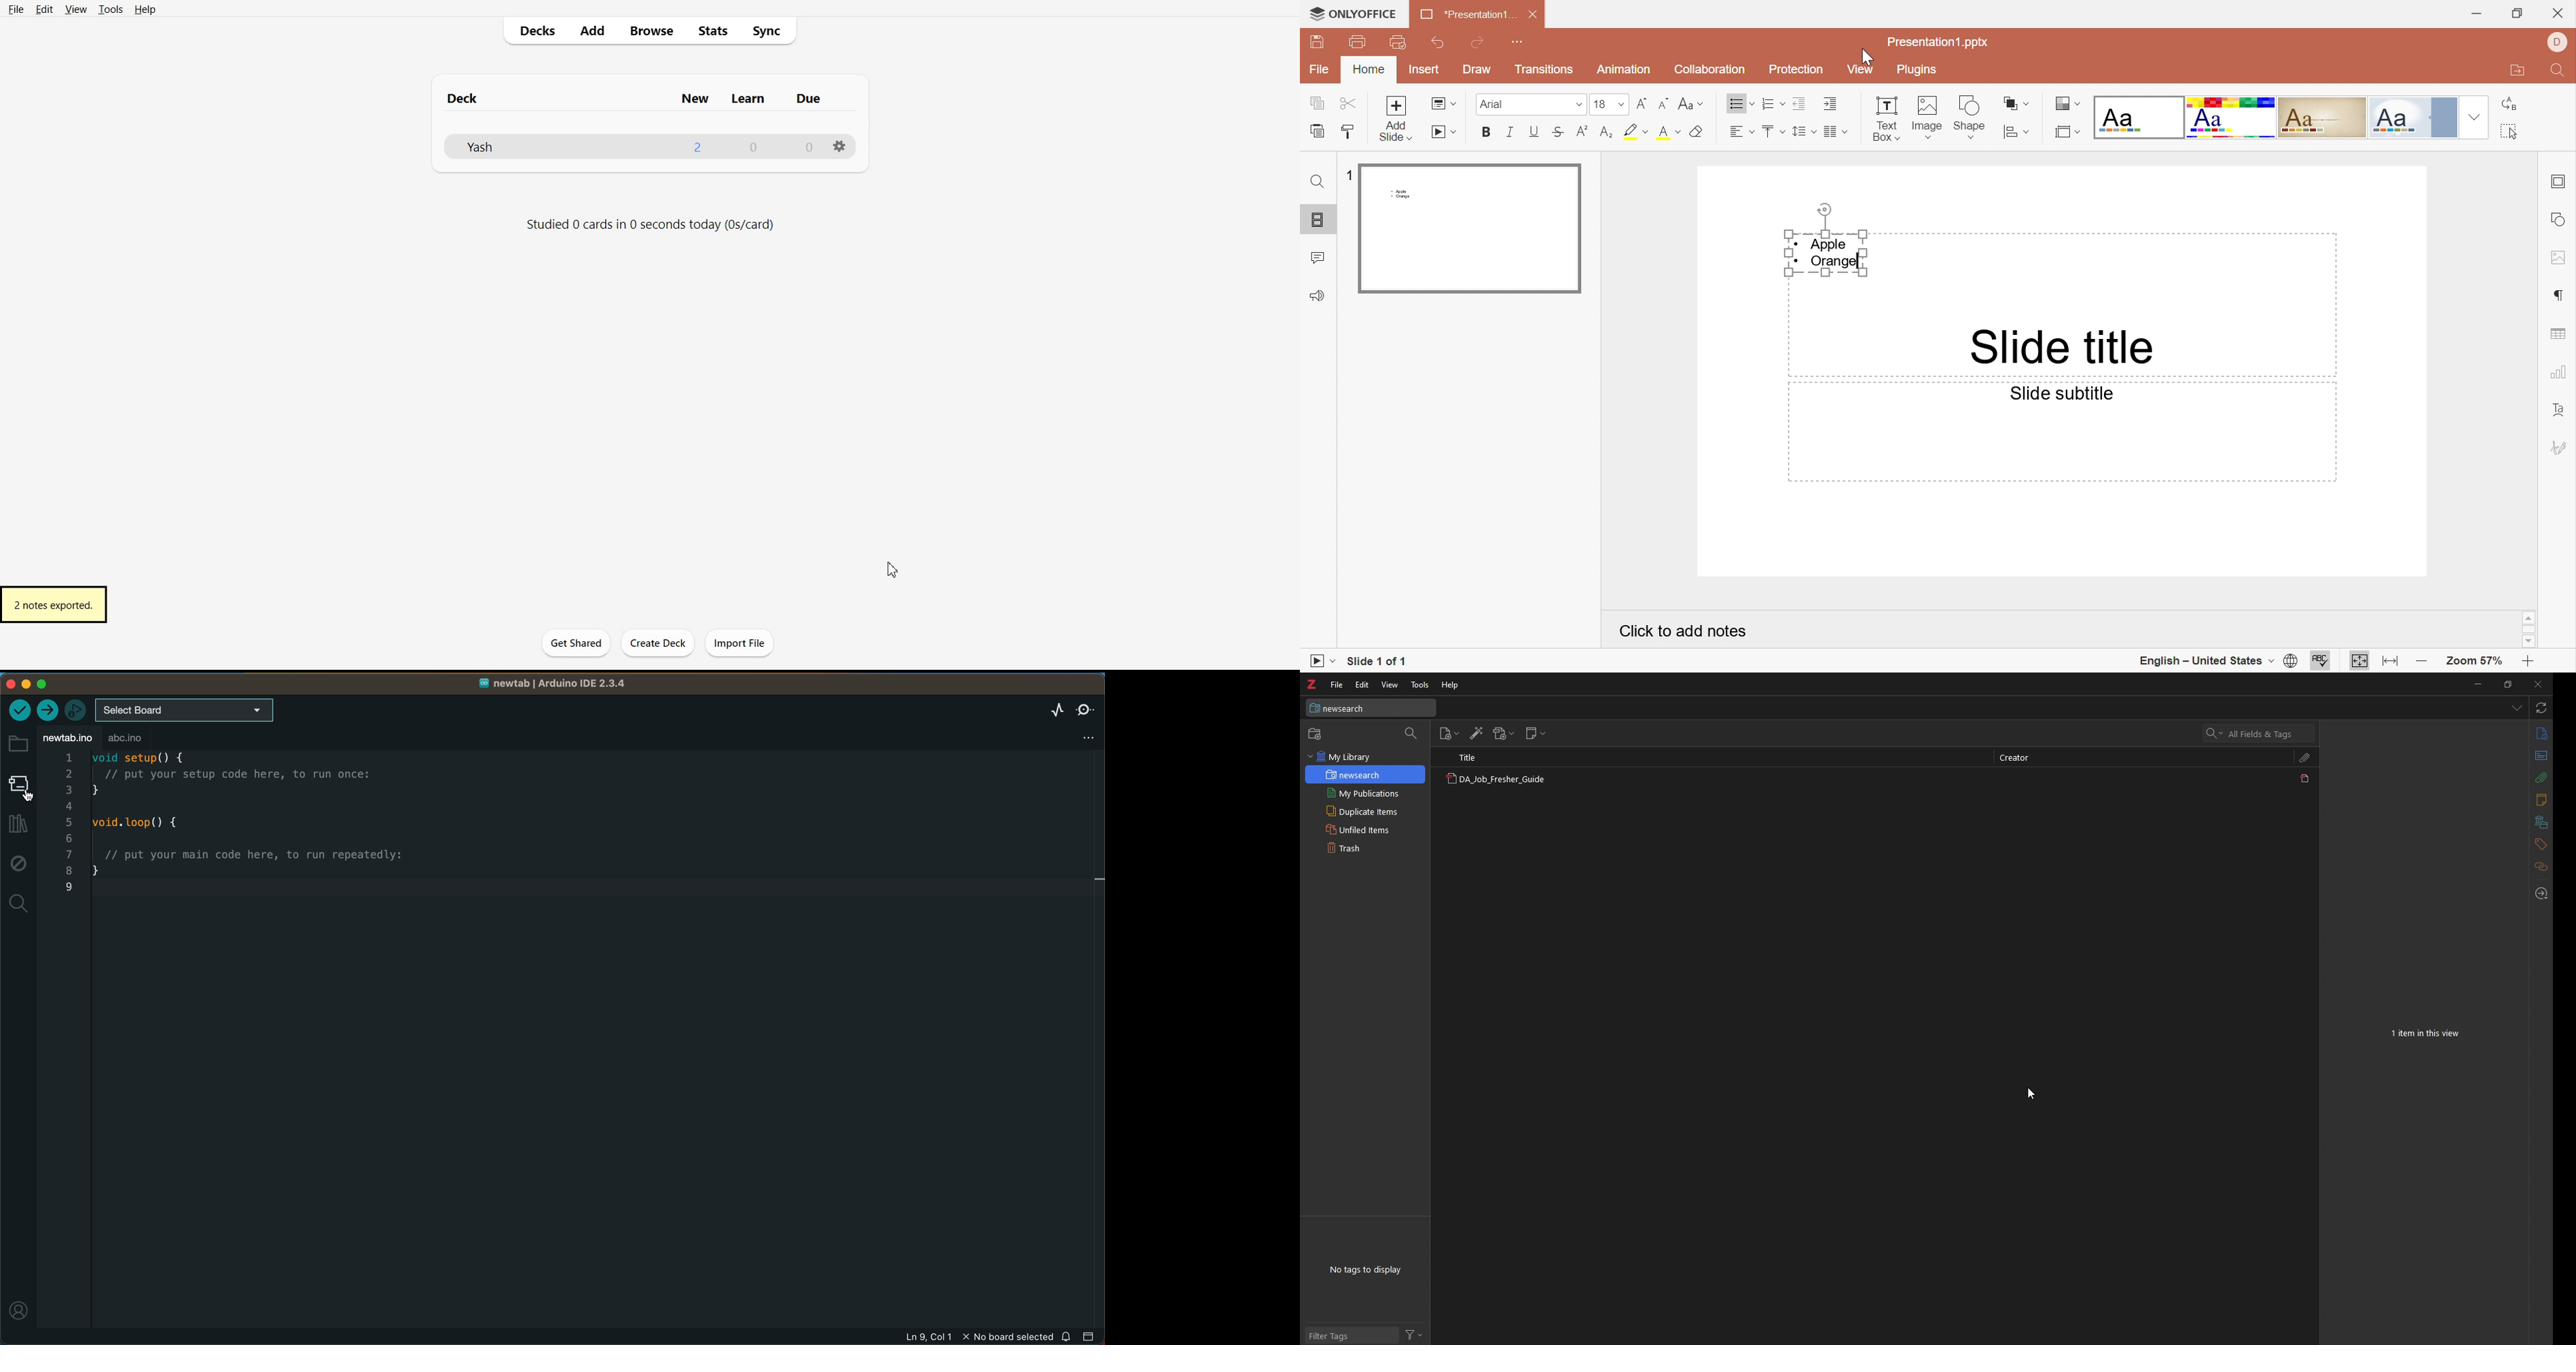 Image resolution: width=2576 pixels, height=1372 pixels. Describe the element at coordinates (2533, 630) in the screenshot. I see `Scroll Bar` at that location.